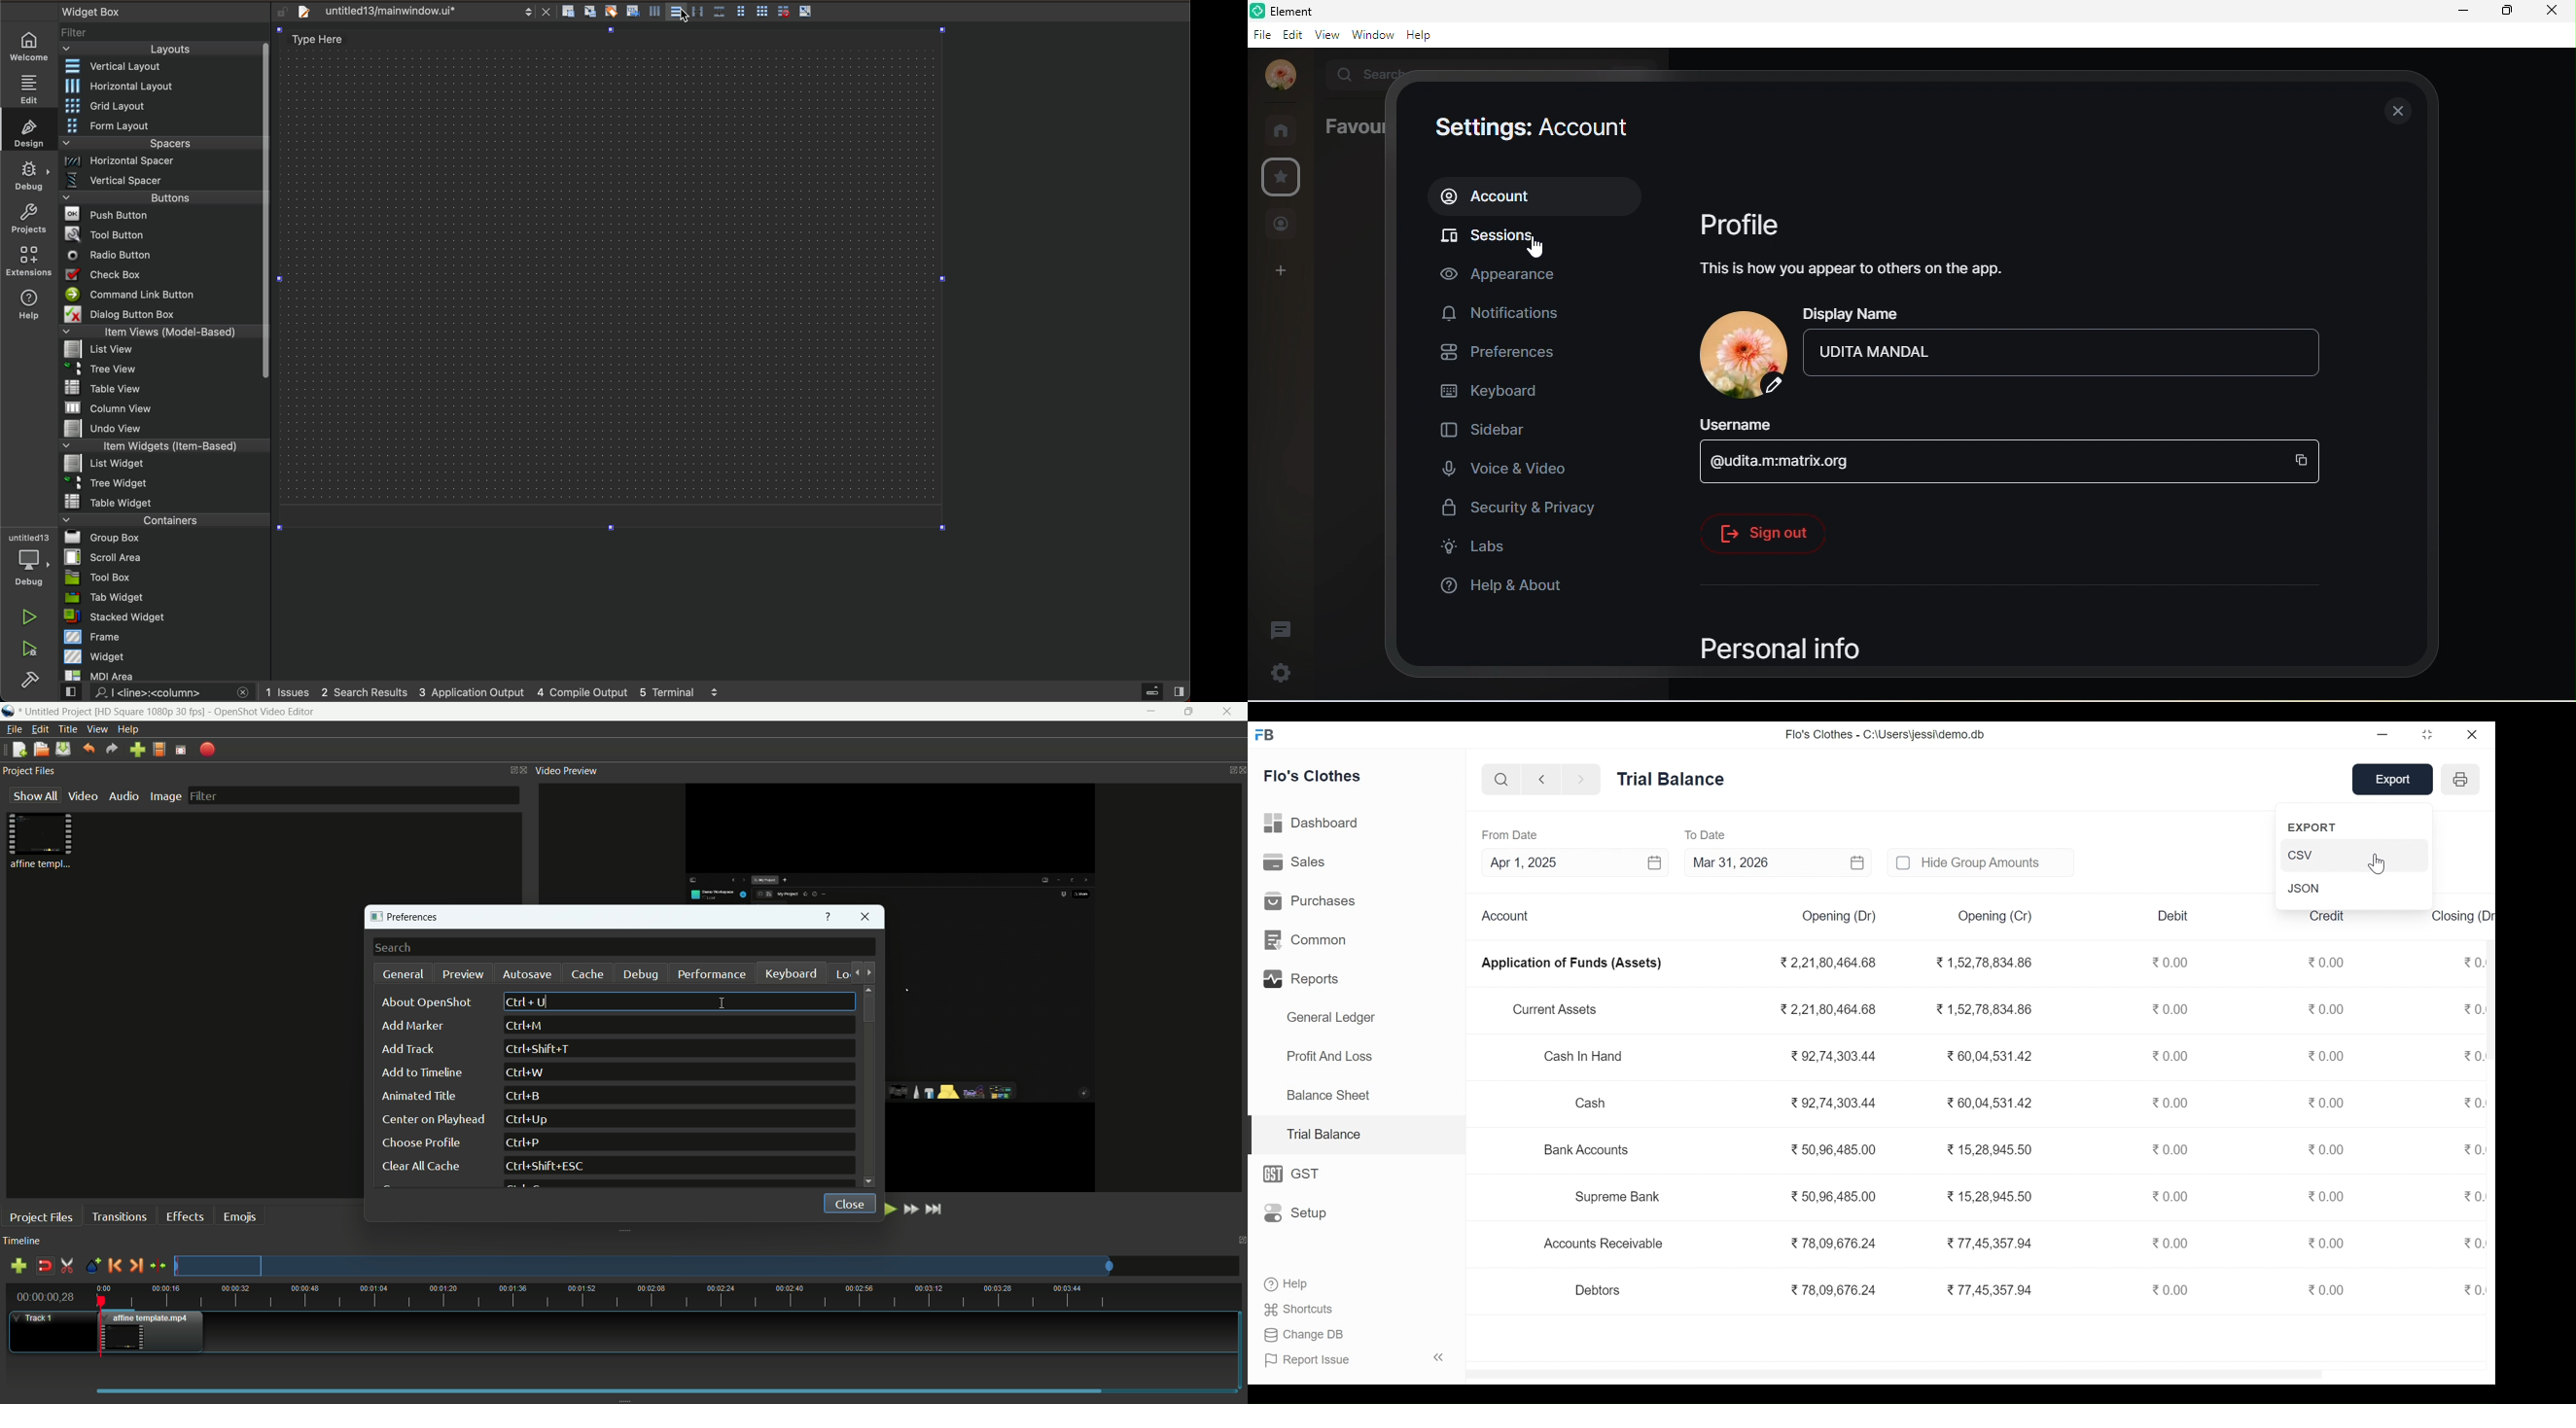 Image resolution: width=2576 pixels, height=1428 pixels. What do you see at coordinates (2172, 1195) in the screenshot?
I see `0.00` at bounding box center [2172, 1195].